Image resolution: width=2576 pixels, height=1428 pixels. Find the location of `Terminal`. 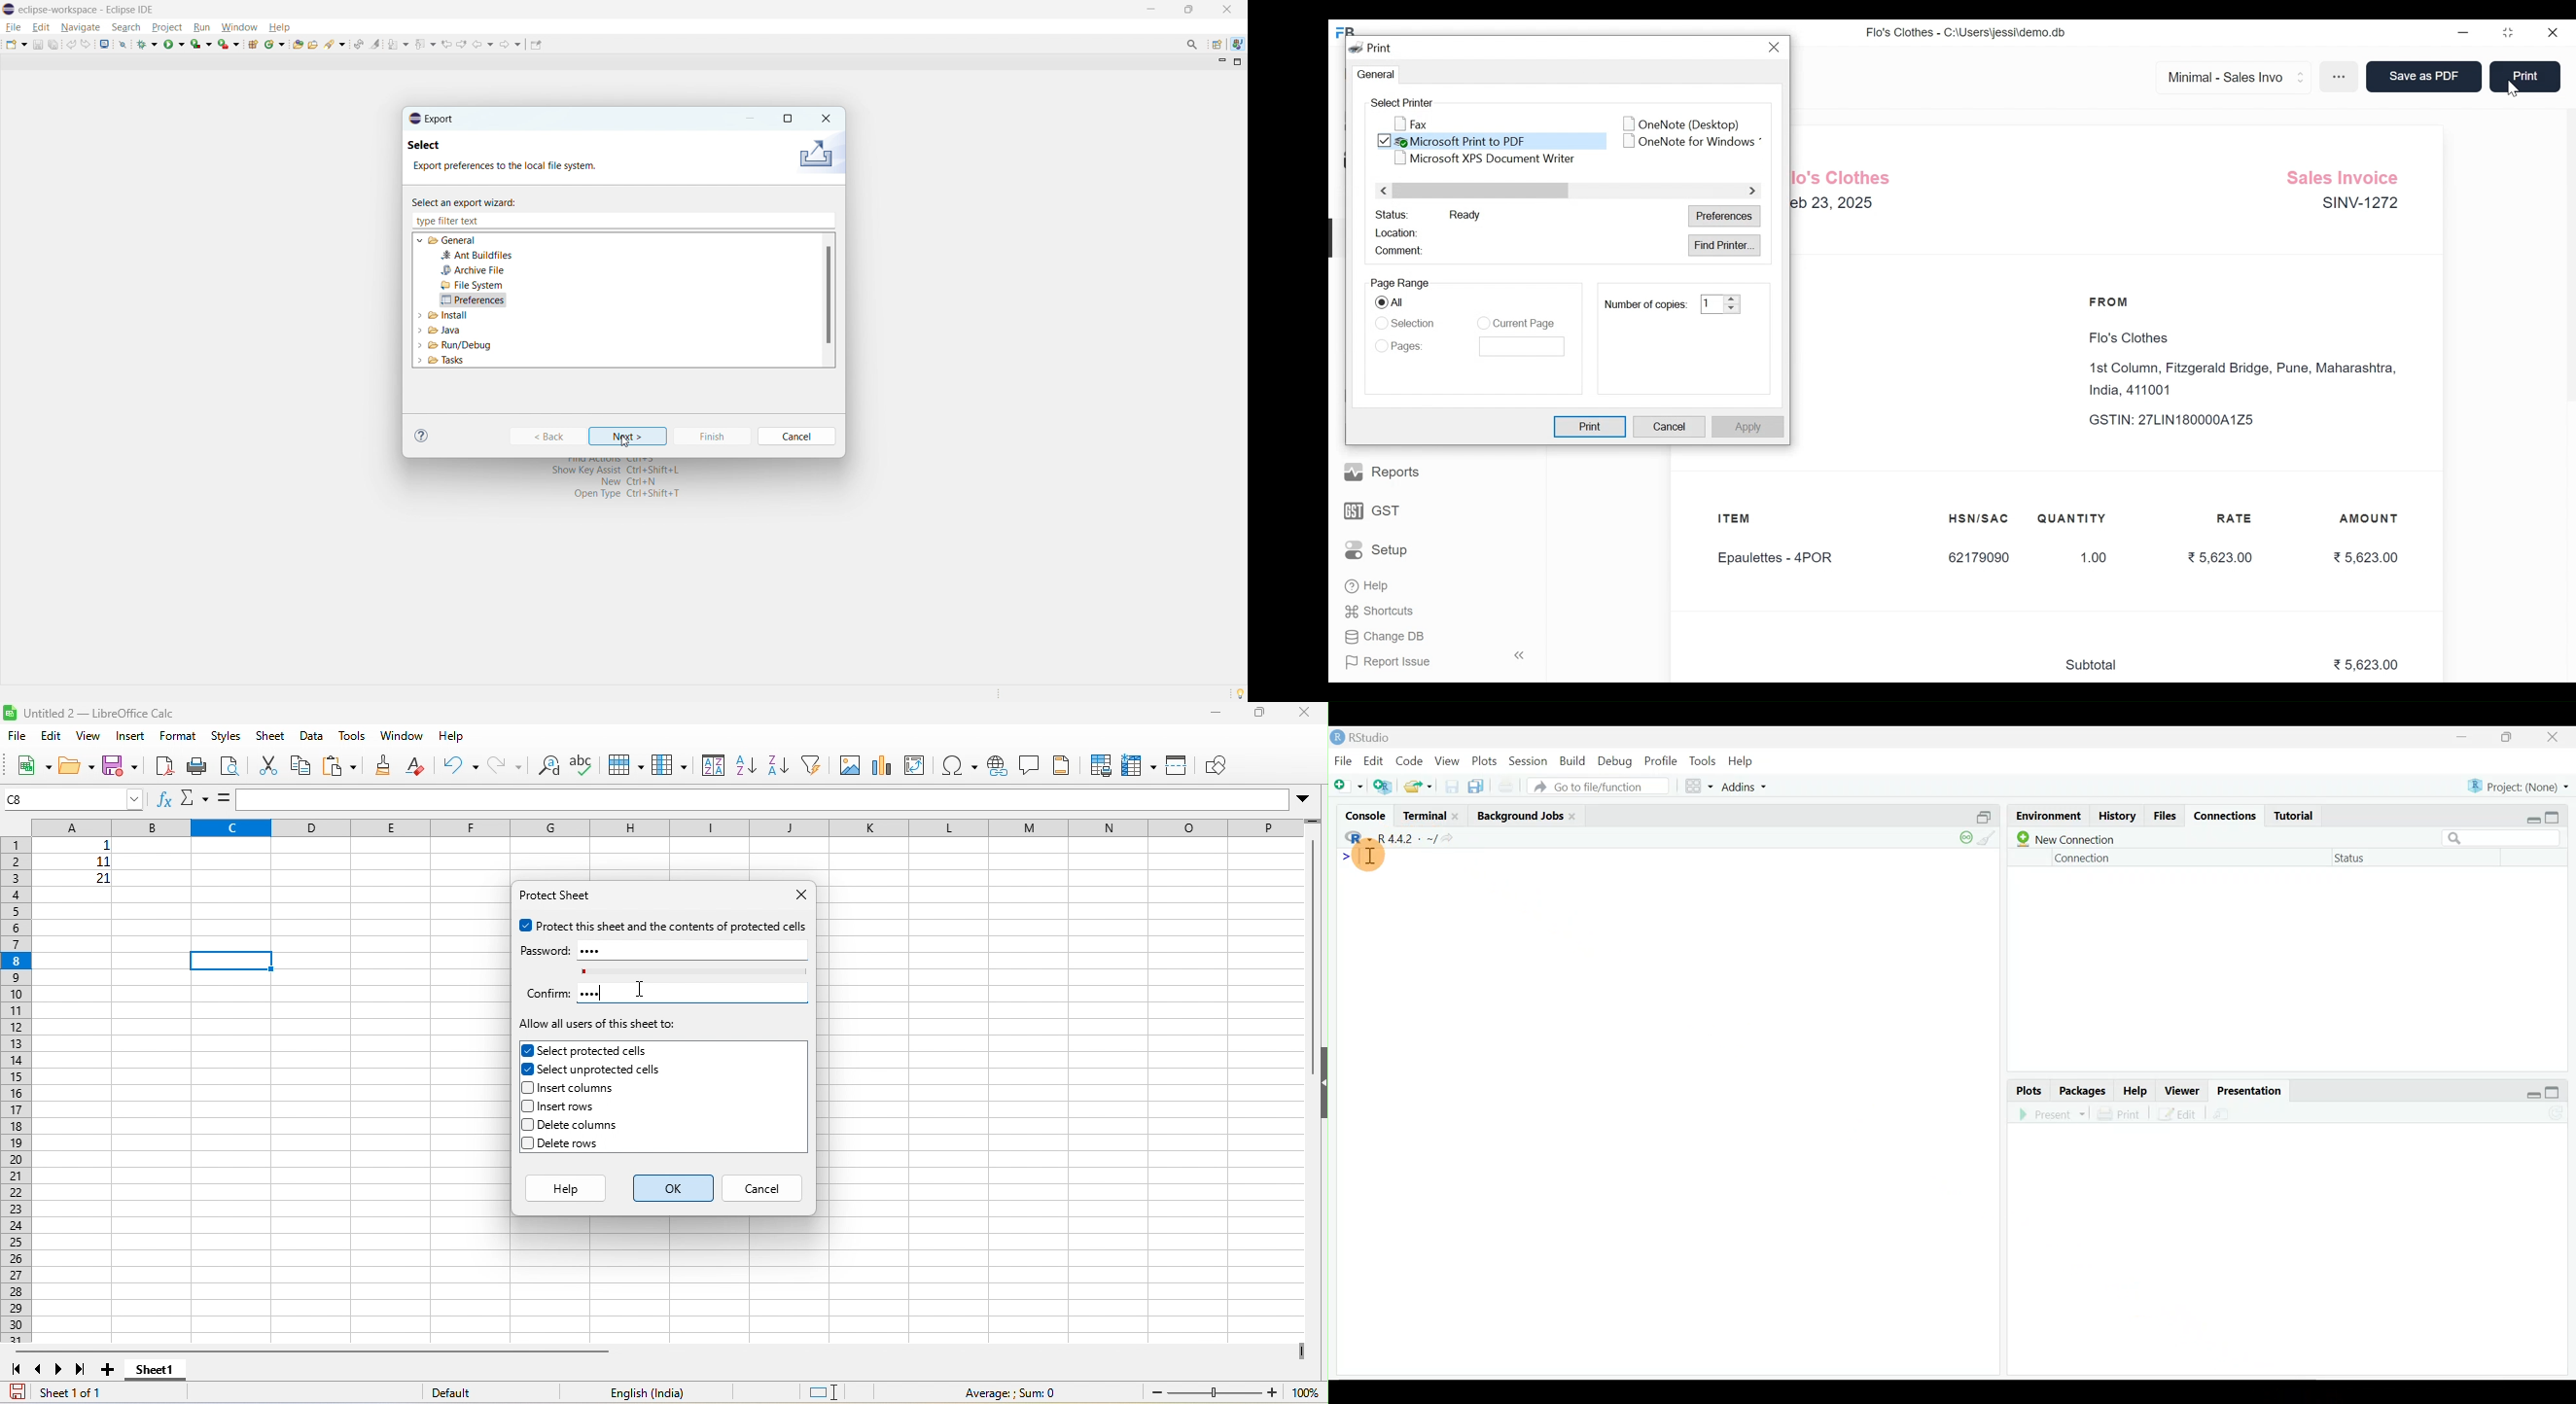

Terminal is located at coordinates (1425, 816).